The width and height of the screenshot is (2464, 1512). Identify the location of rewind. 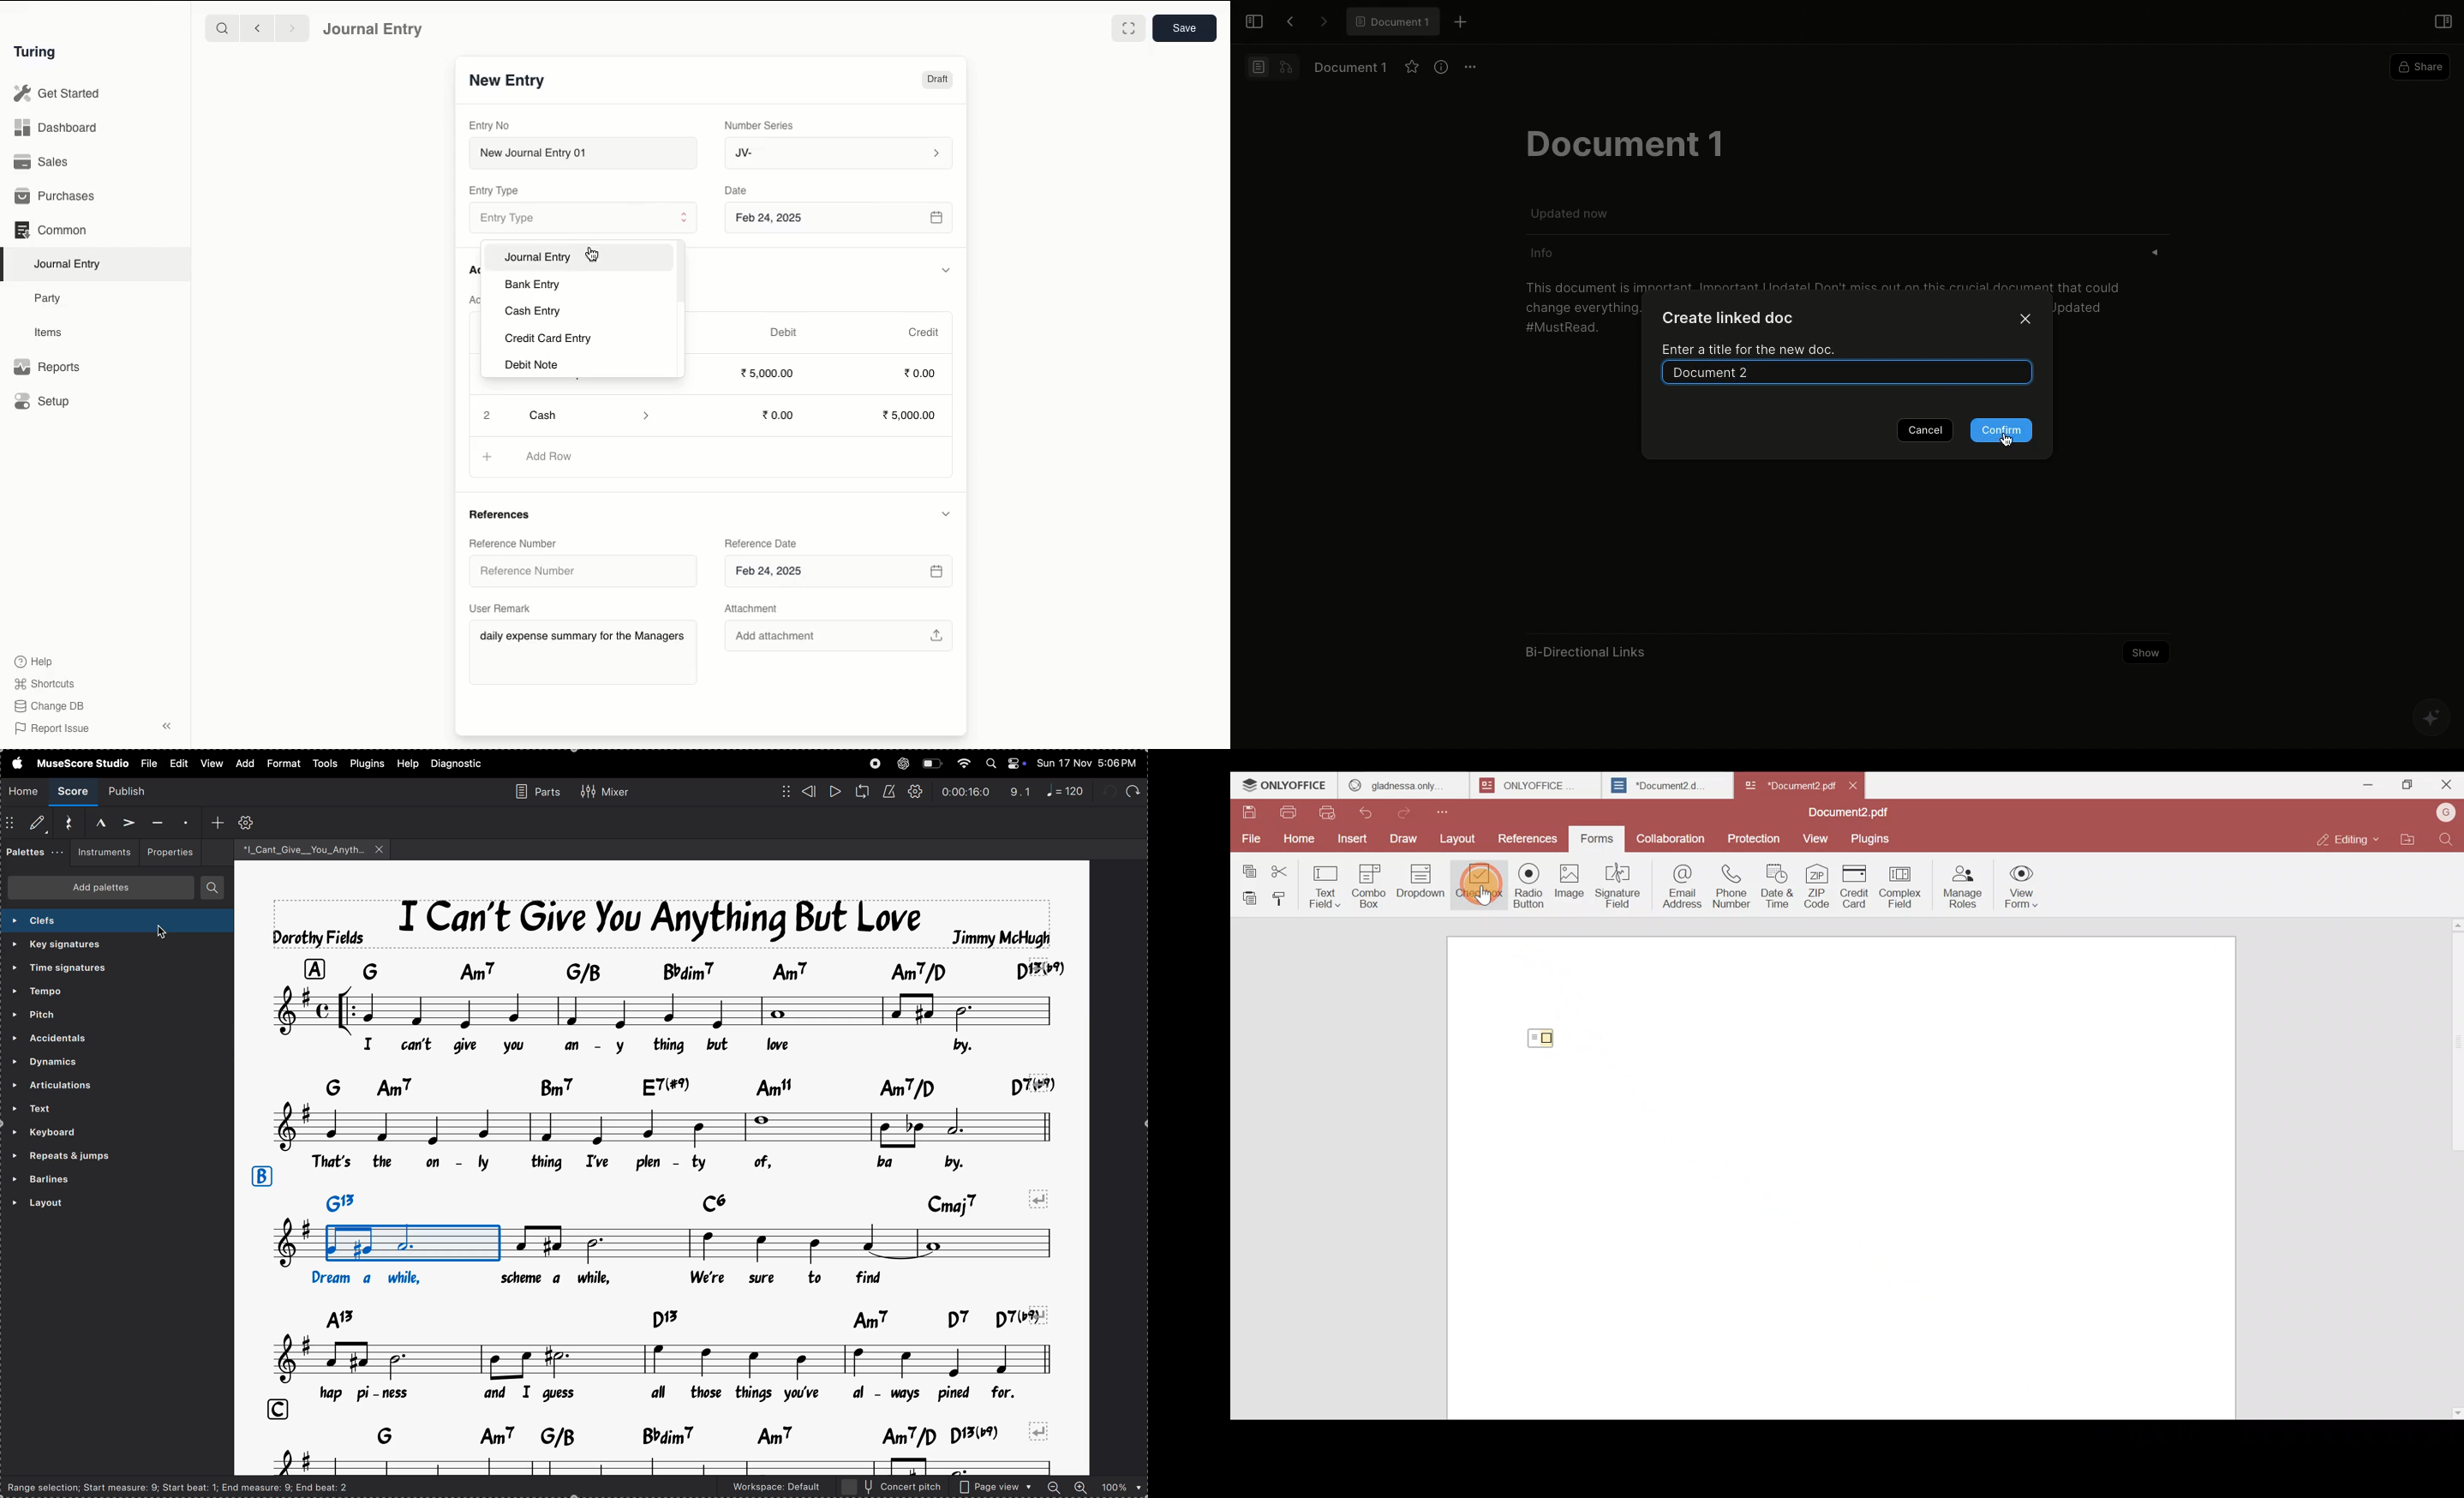
(809, 791).